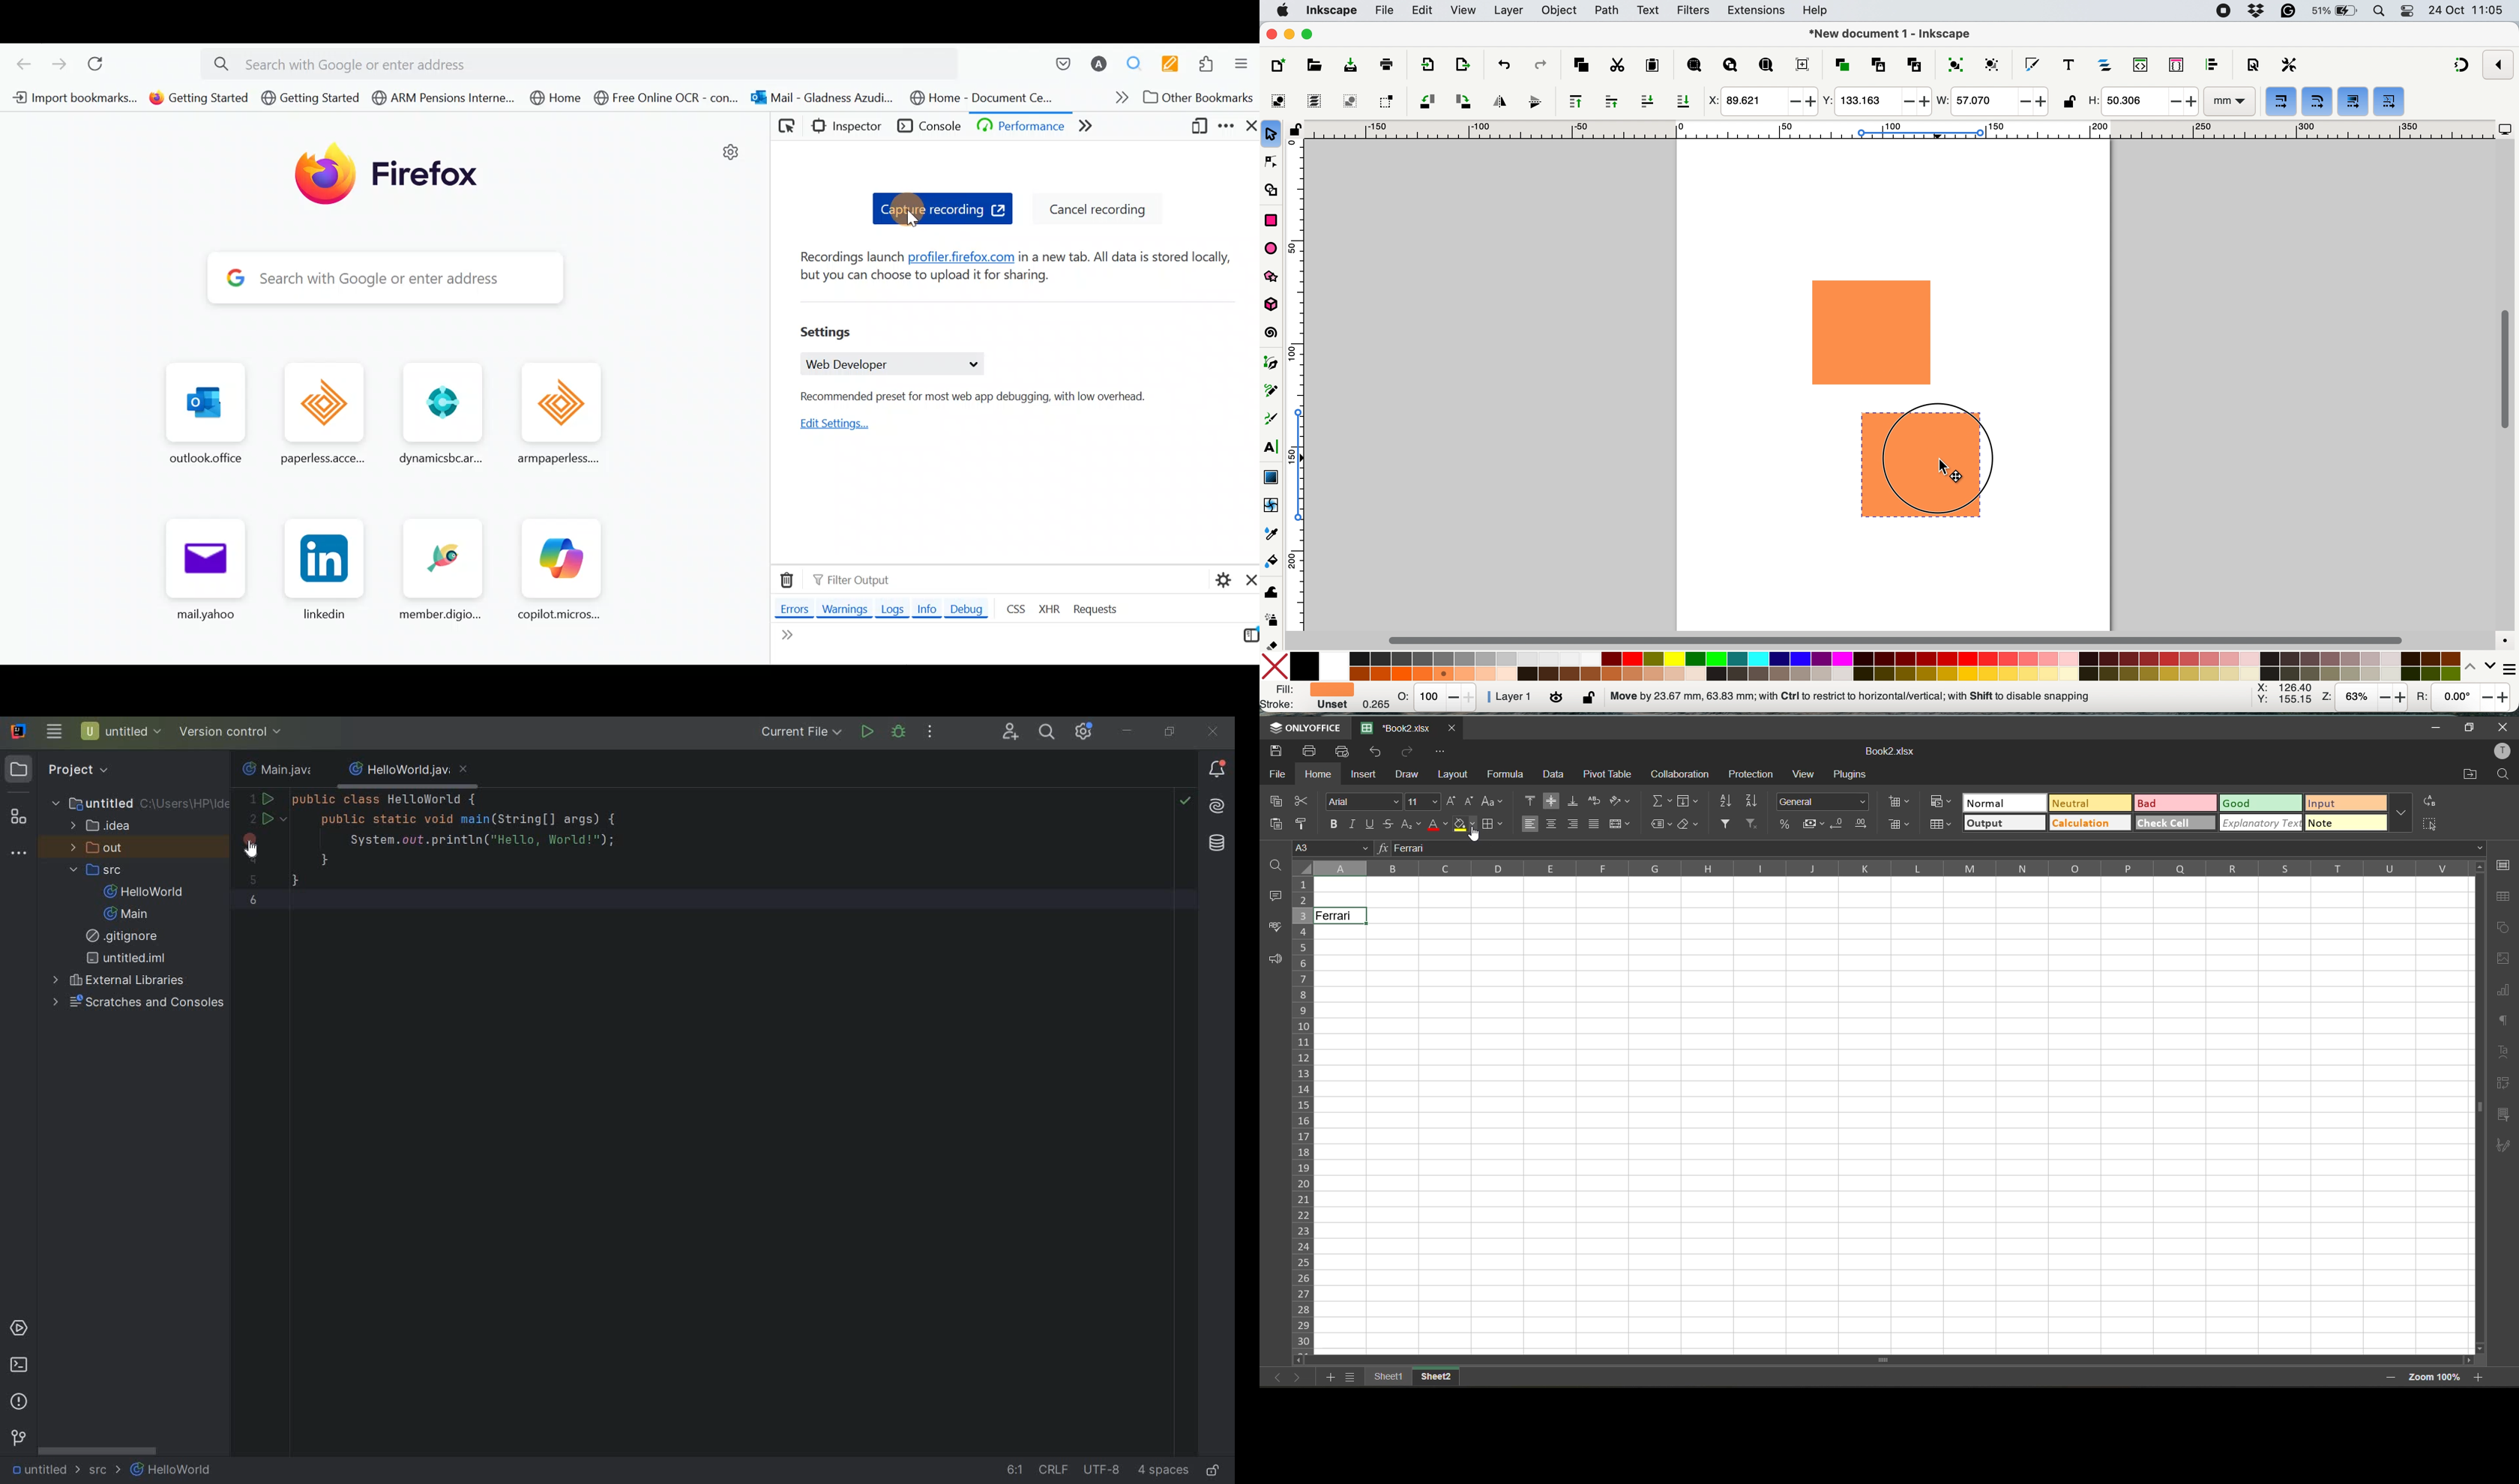 The height and width of the screenshot is (1484, 2520). What do you see at coordinates (1552, 823) in the screenshot?
I see `align center` at bounding box center [1552, 823].